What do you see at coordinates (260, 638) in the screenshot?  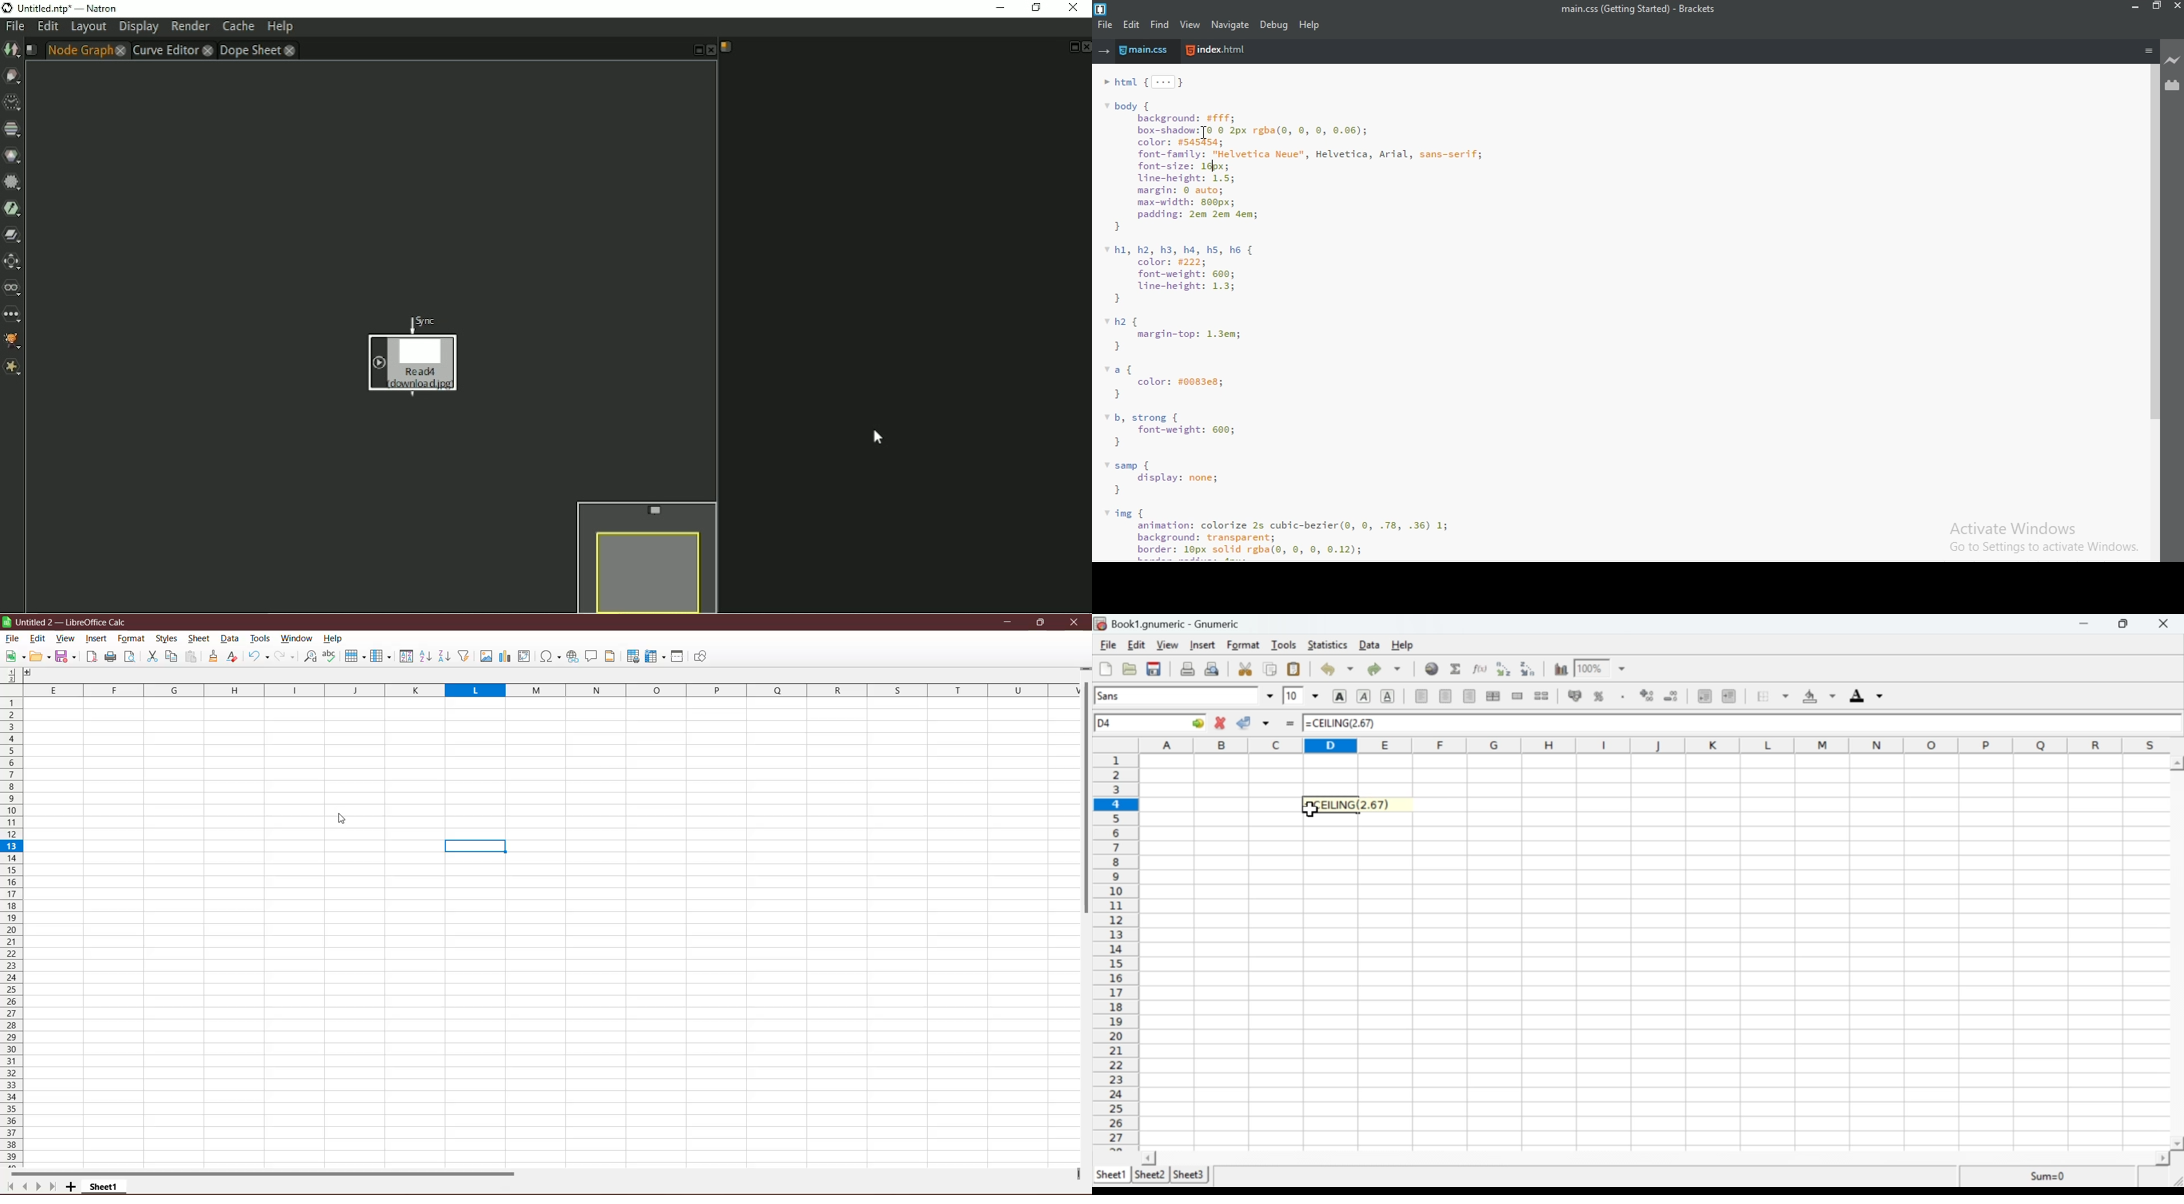 I see `Tools` at bounding box center [260, 638].